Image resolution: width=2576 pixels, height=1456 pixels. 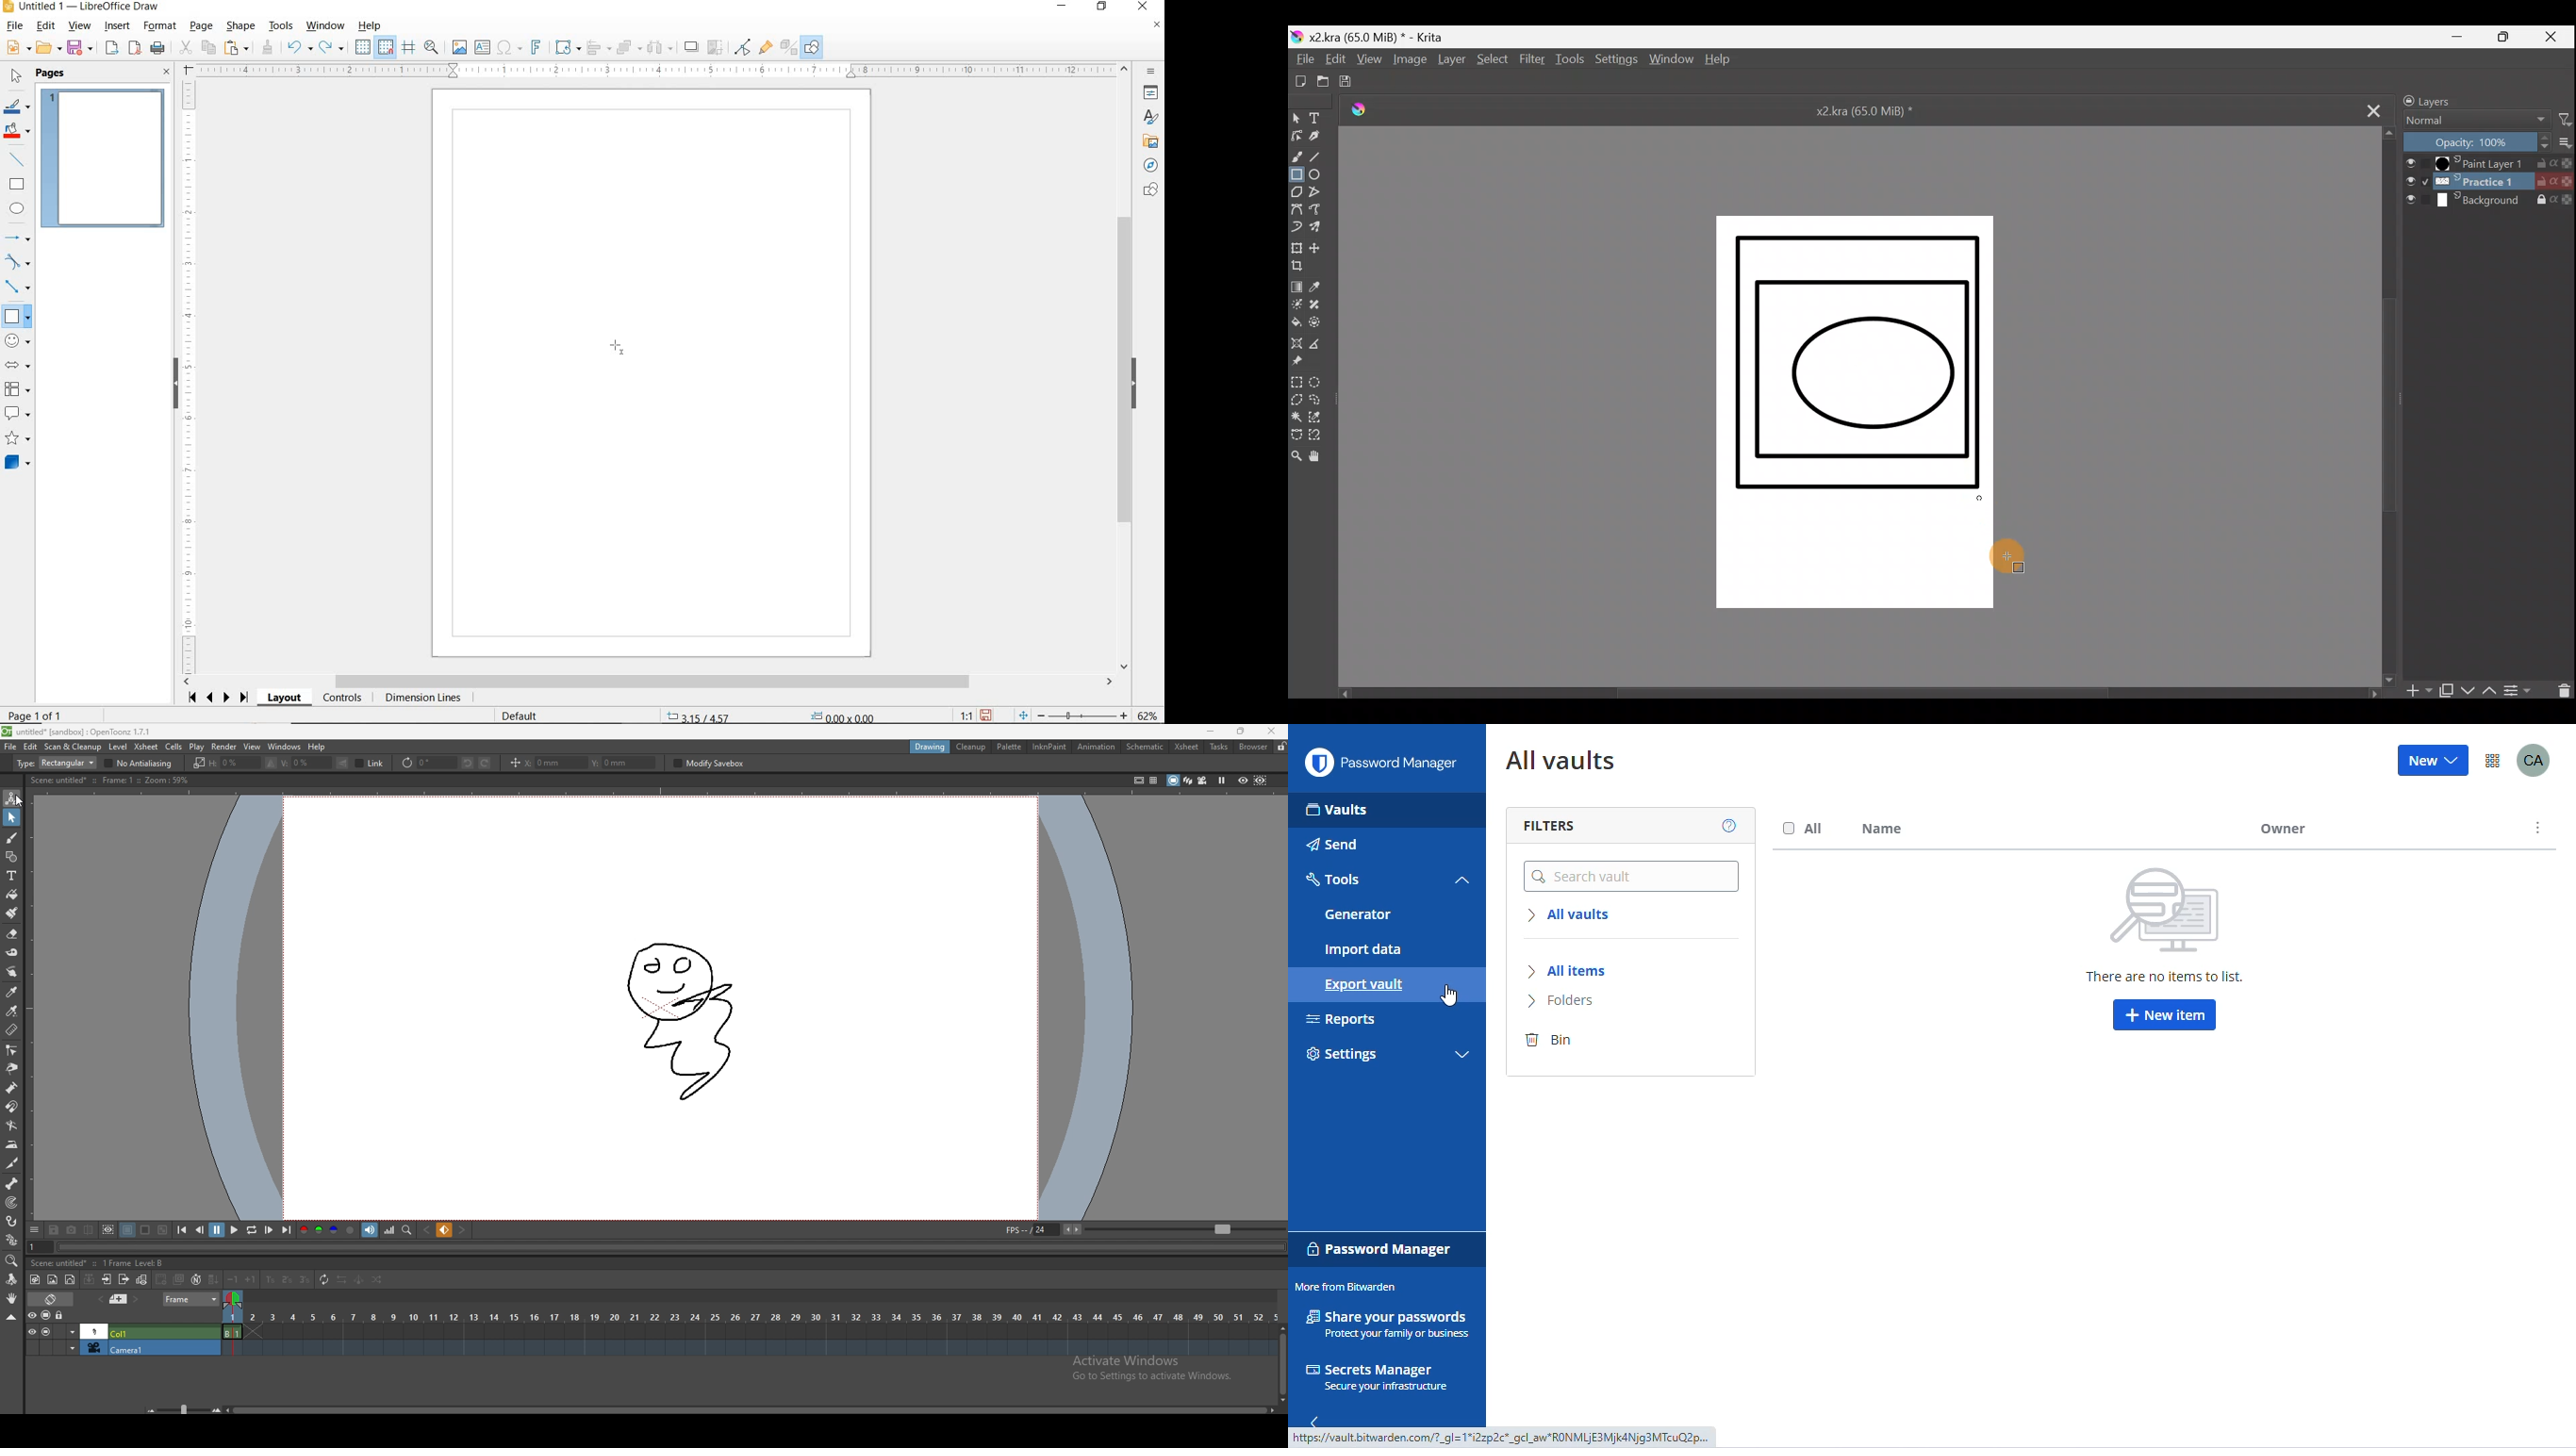 I want to click on INSERT LINE, so click(x=19, y=160).